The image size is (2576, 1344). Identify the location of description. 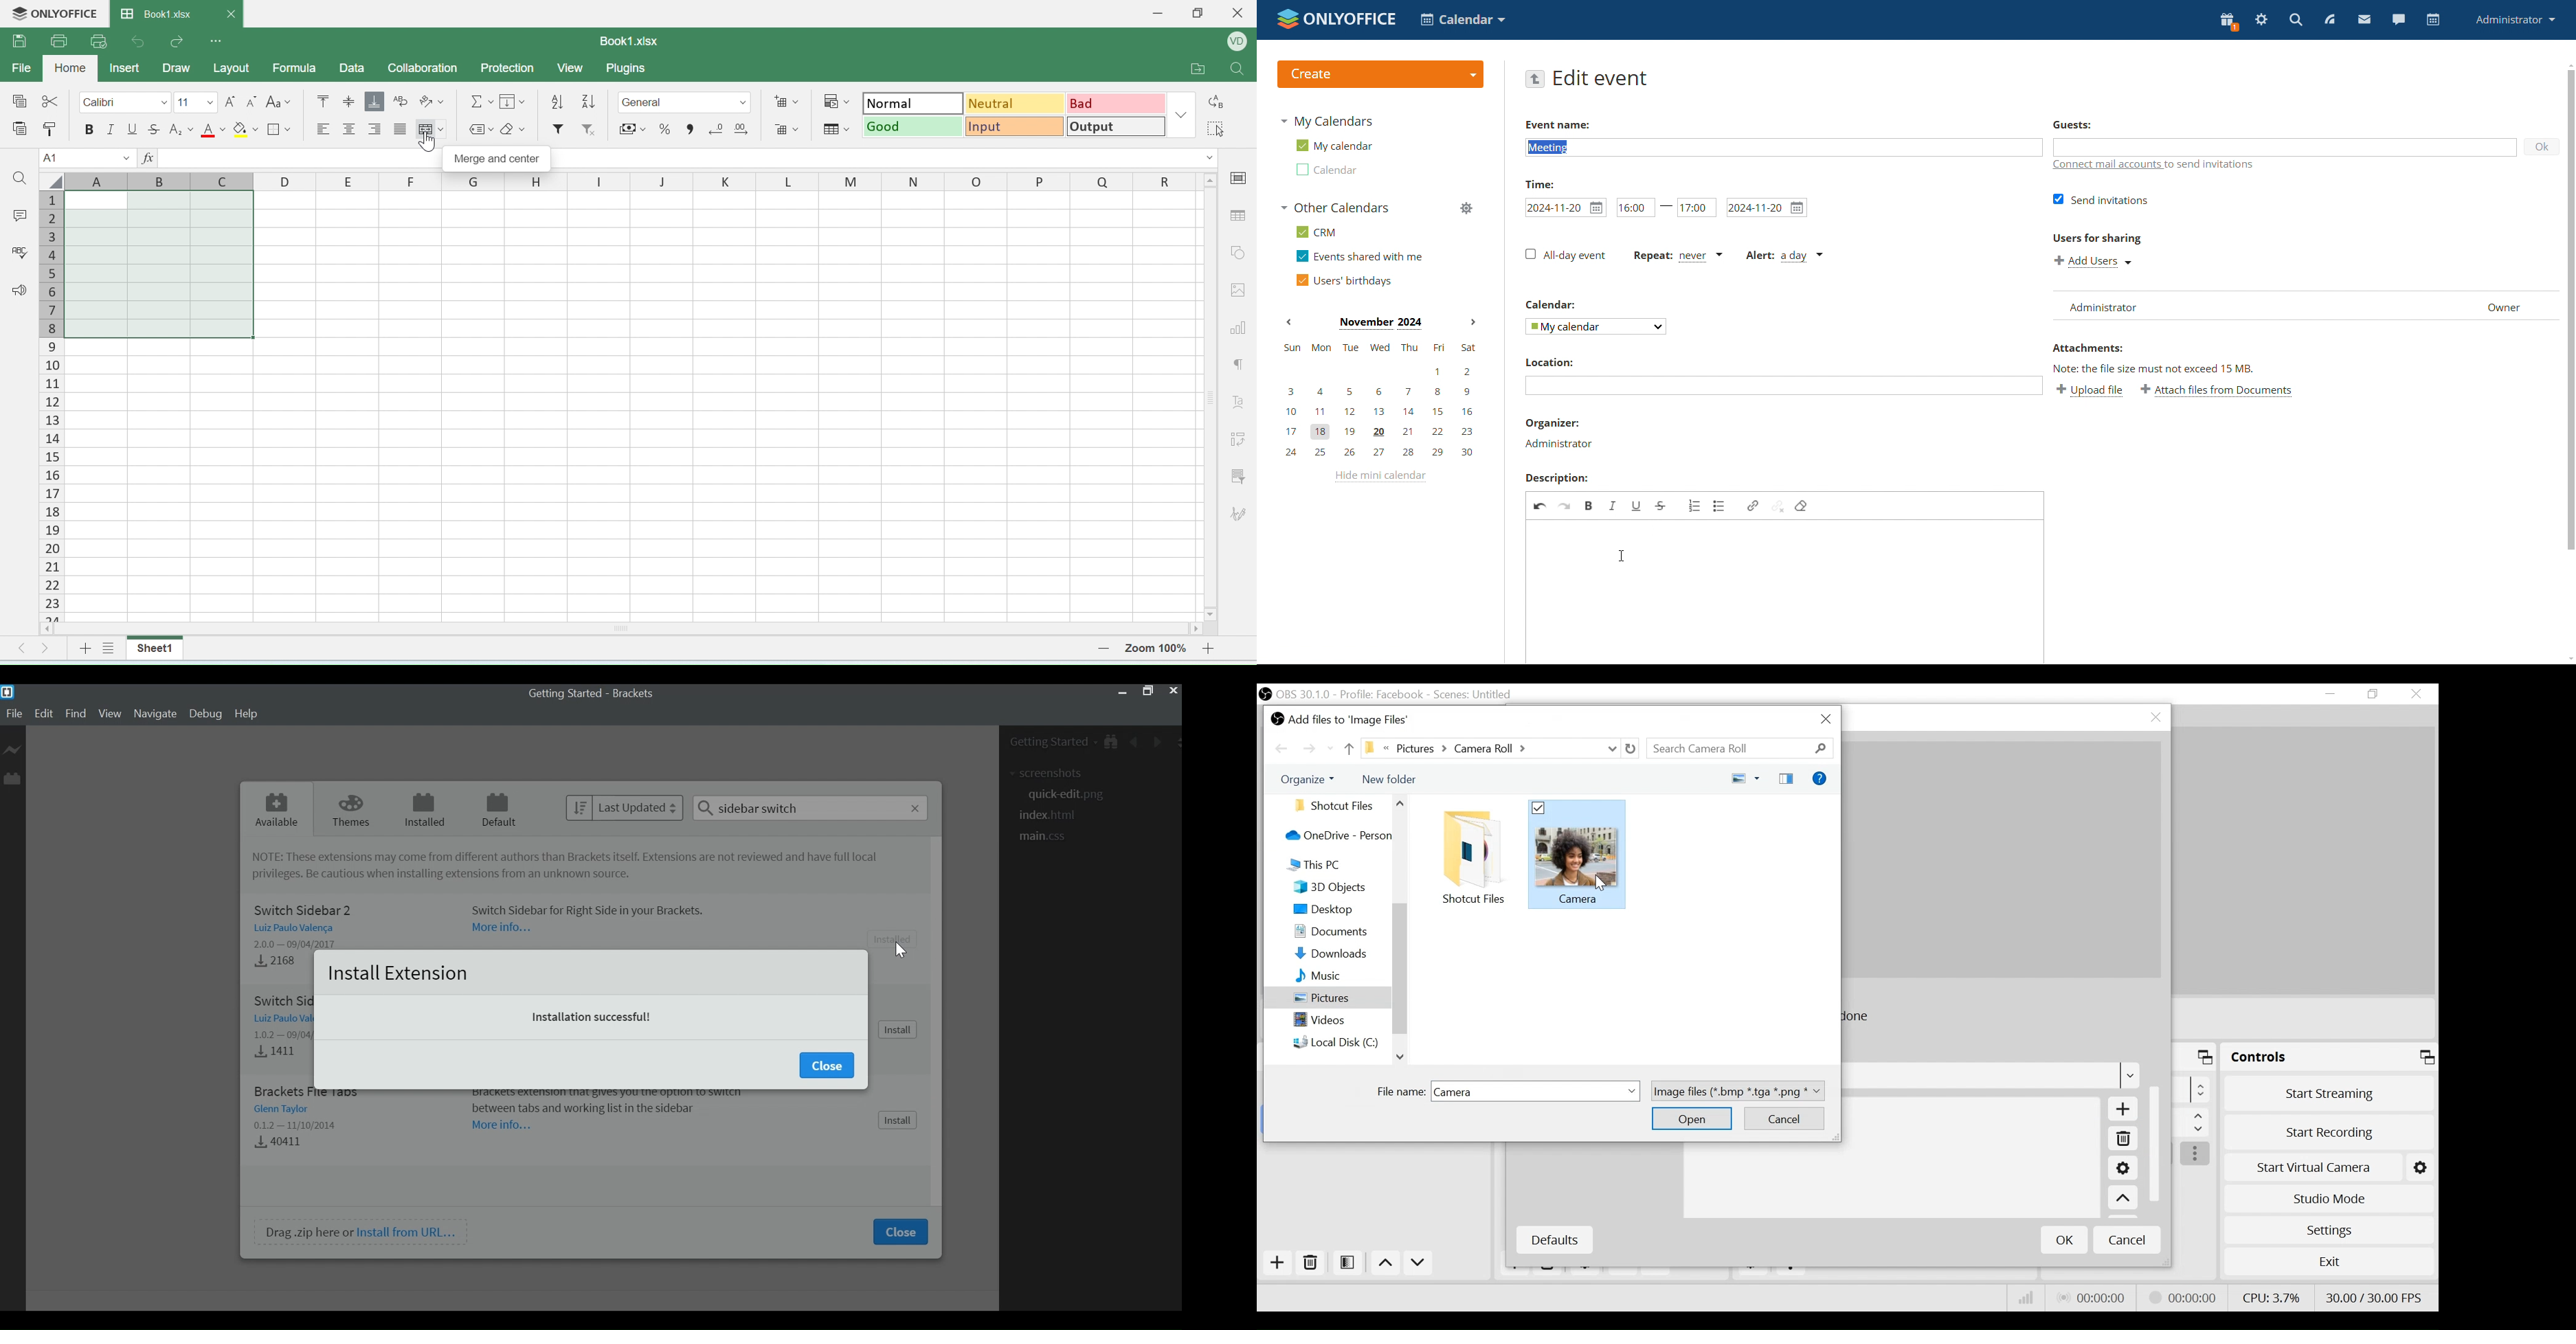
(1556, 478).